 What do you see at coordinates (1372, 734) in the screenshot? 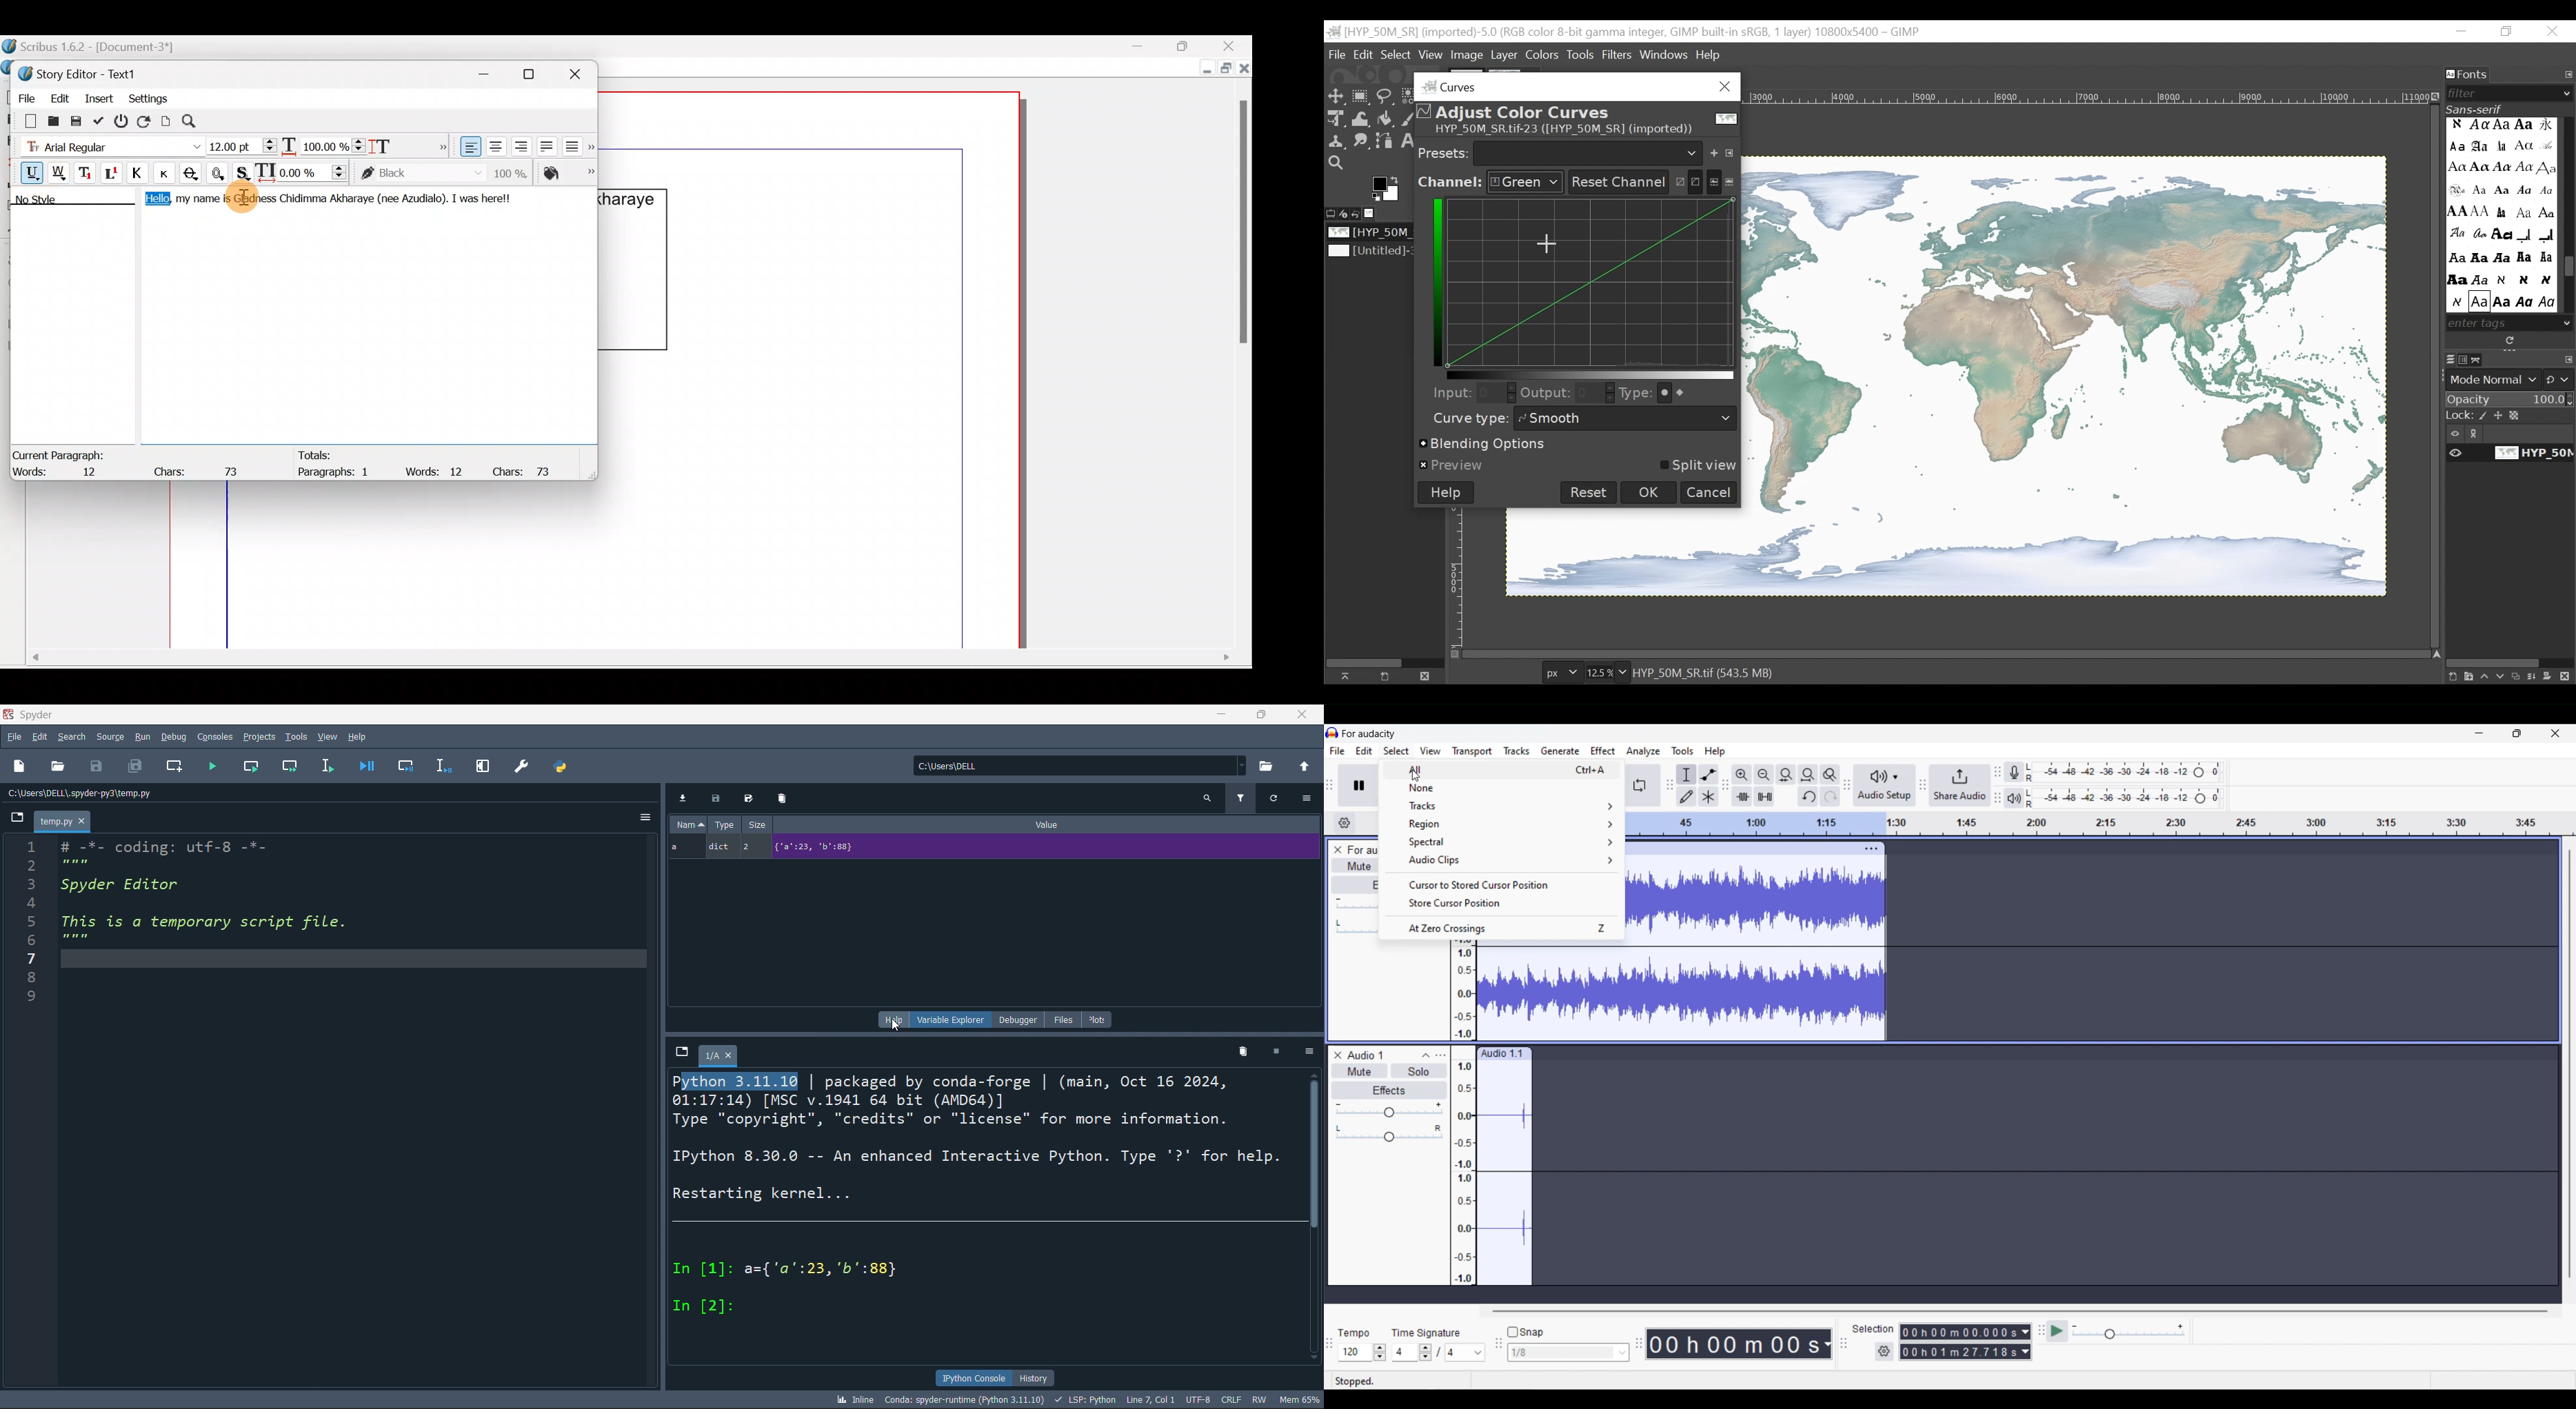
I see `for audacity` at bounding box center [1372, 734].